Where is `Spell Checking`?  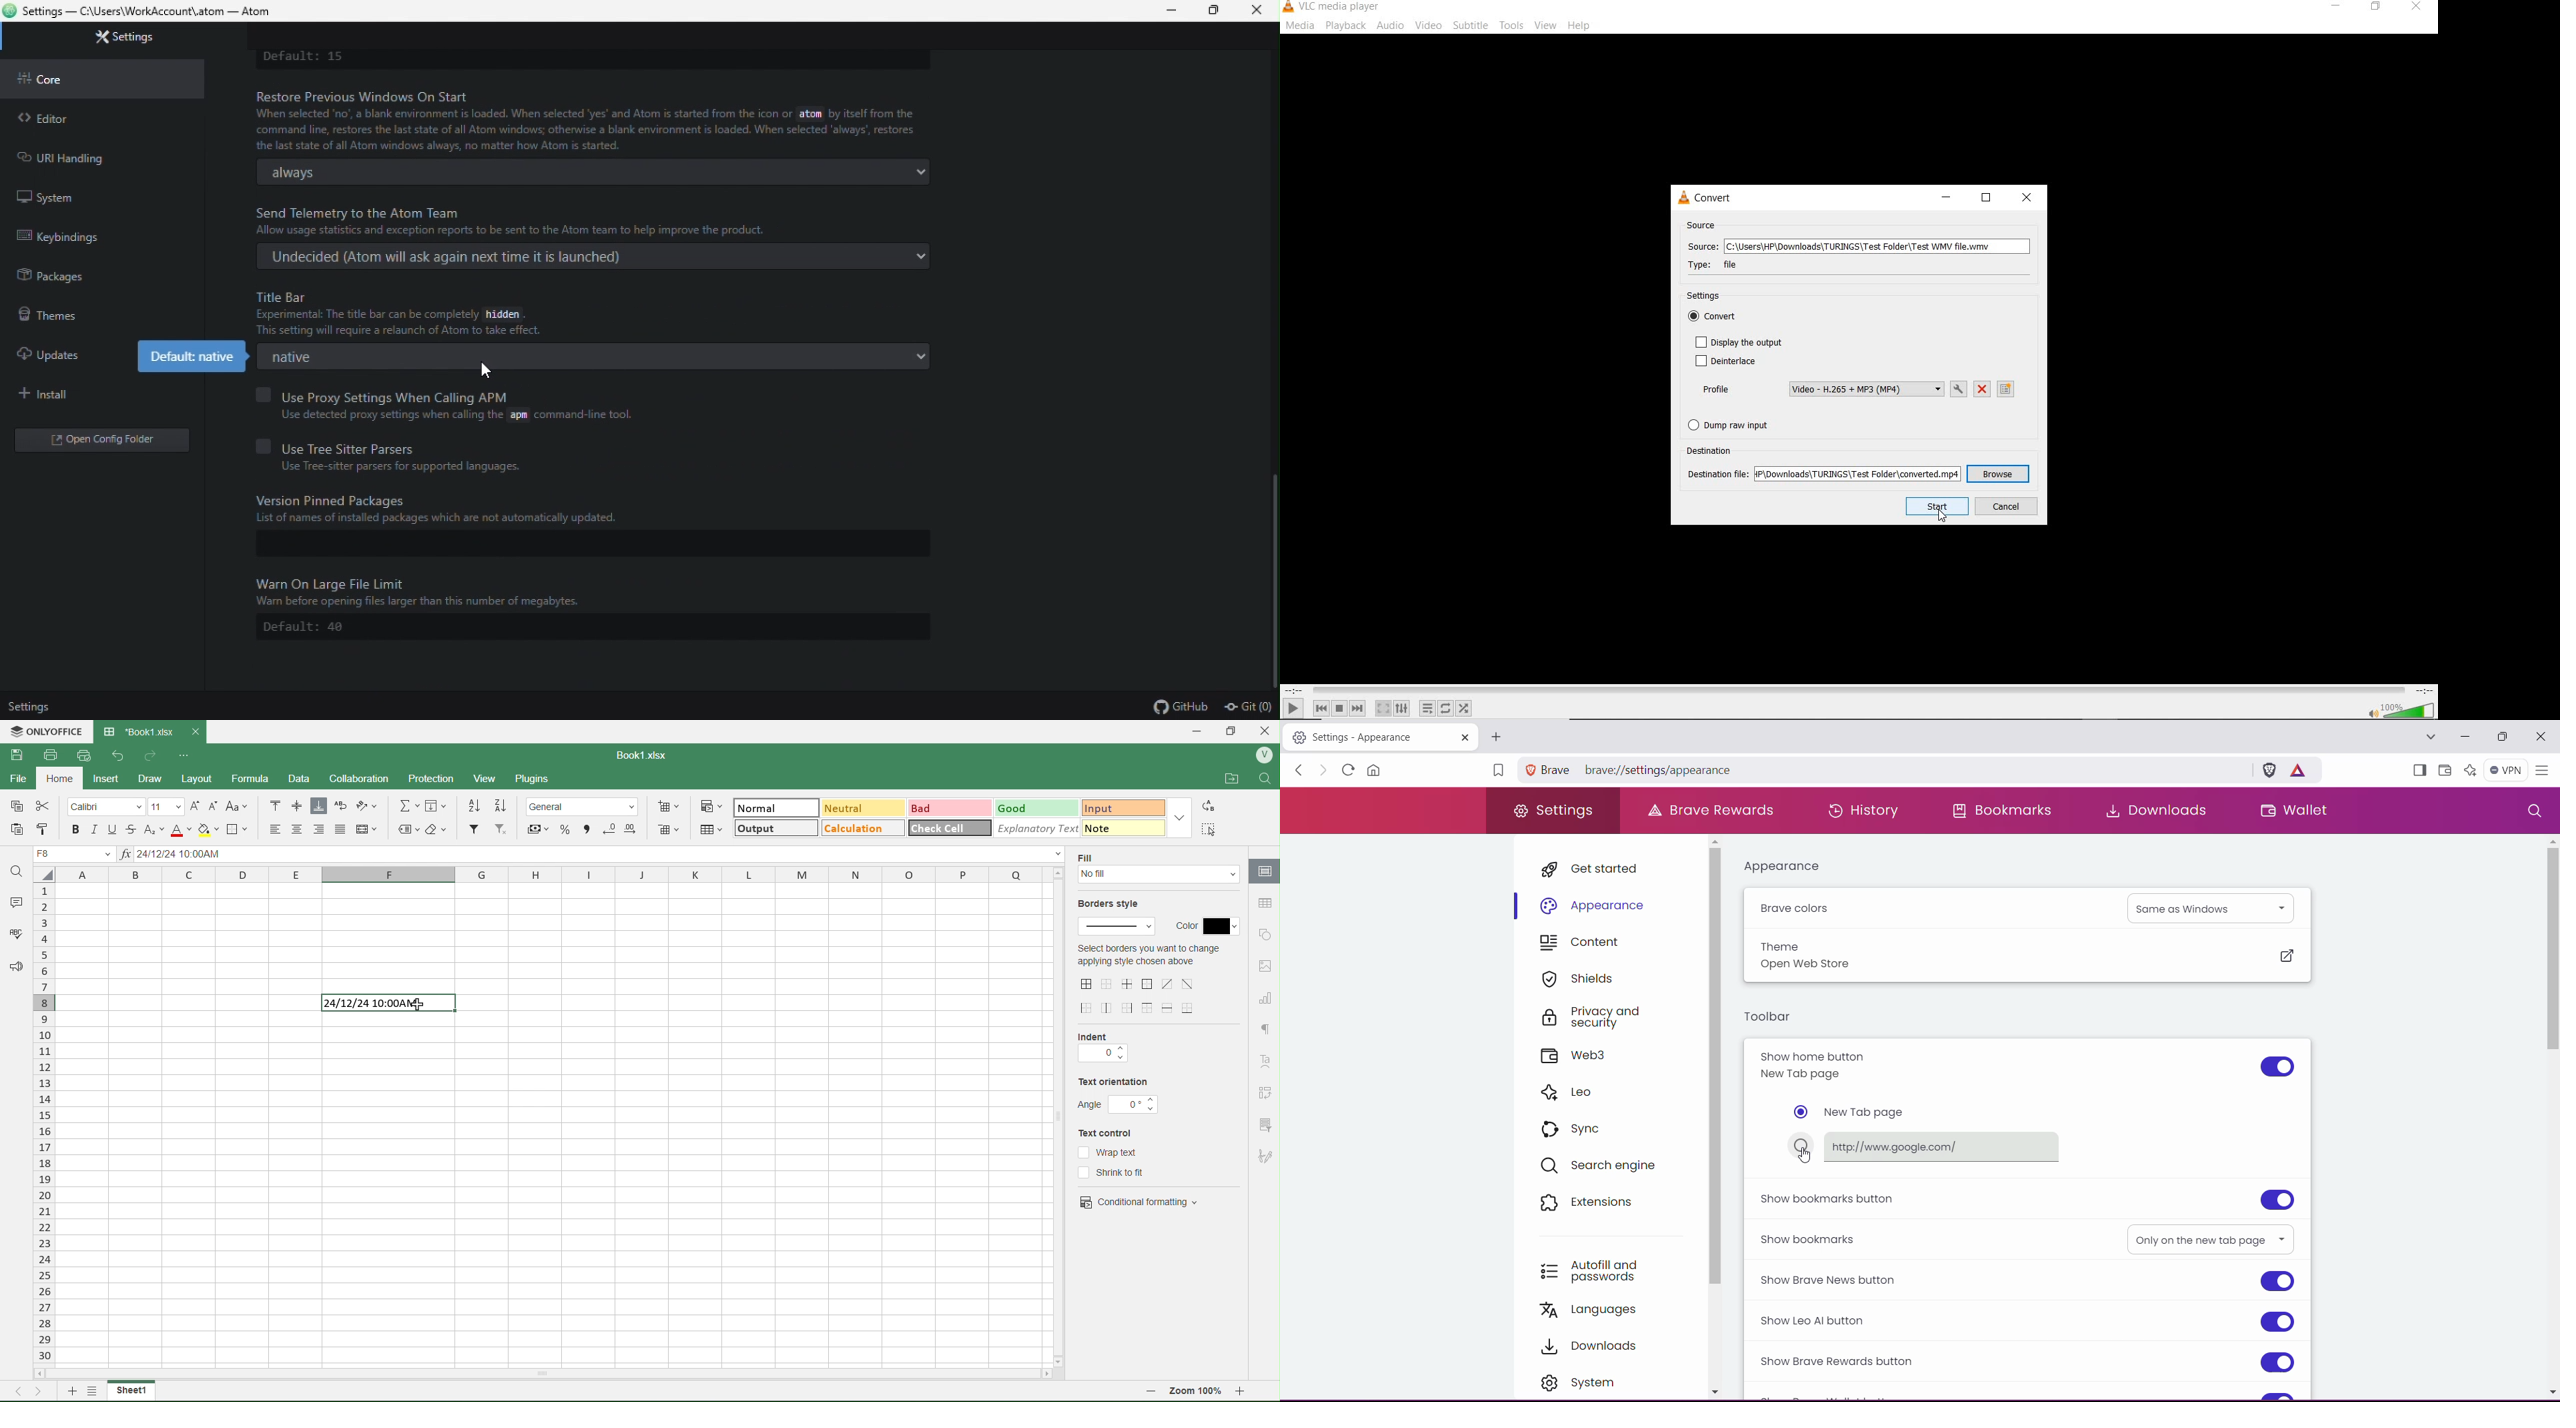
Spell Checking is located at coordinates (11, 935).